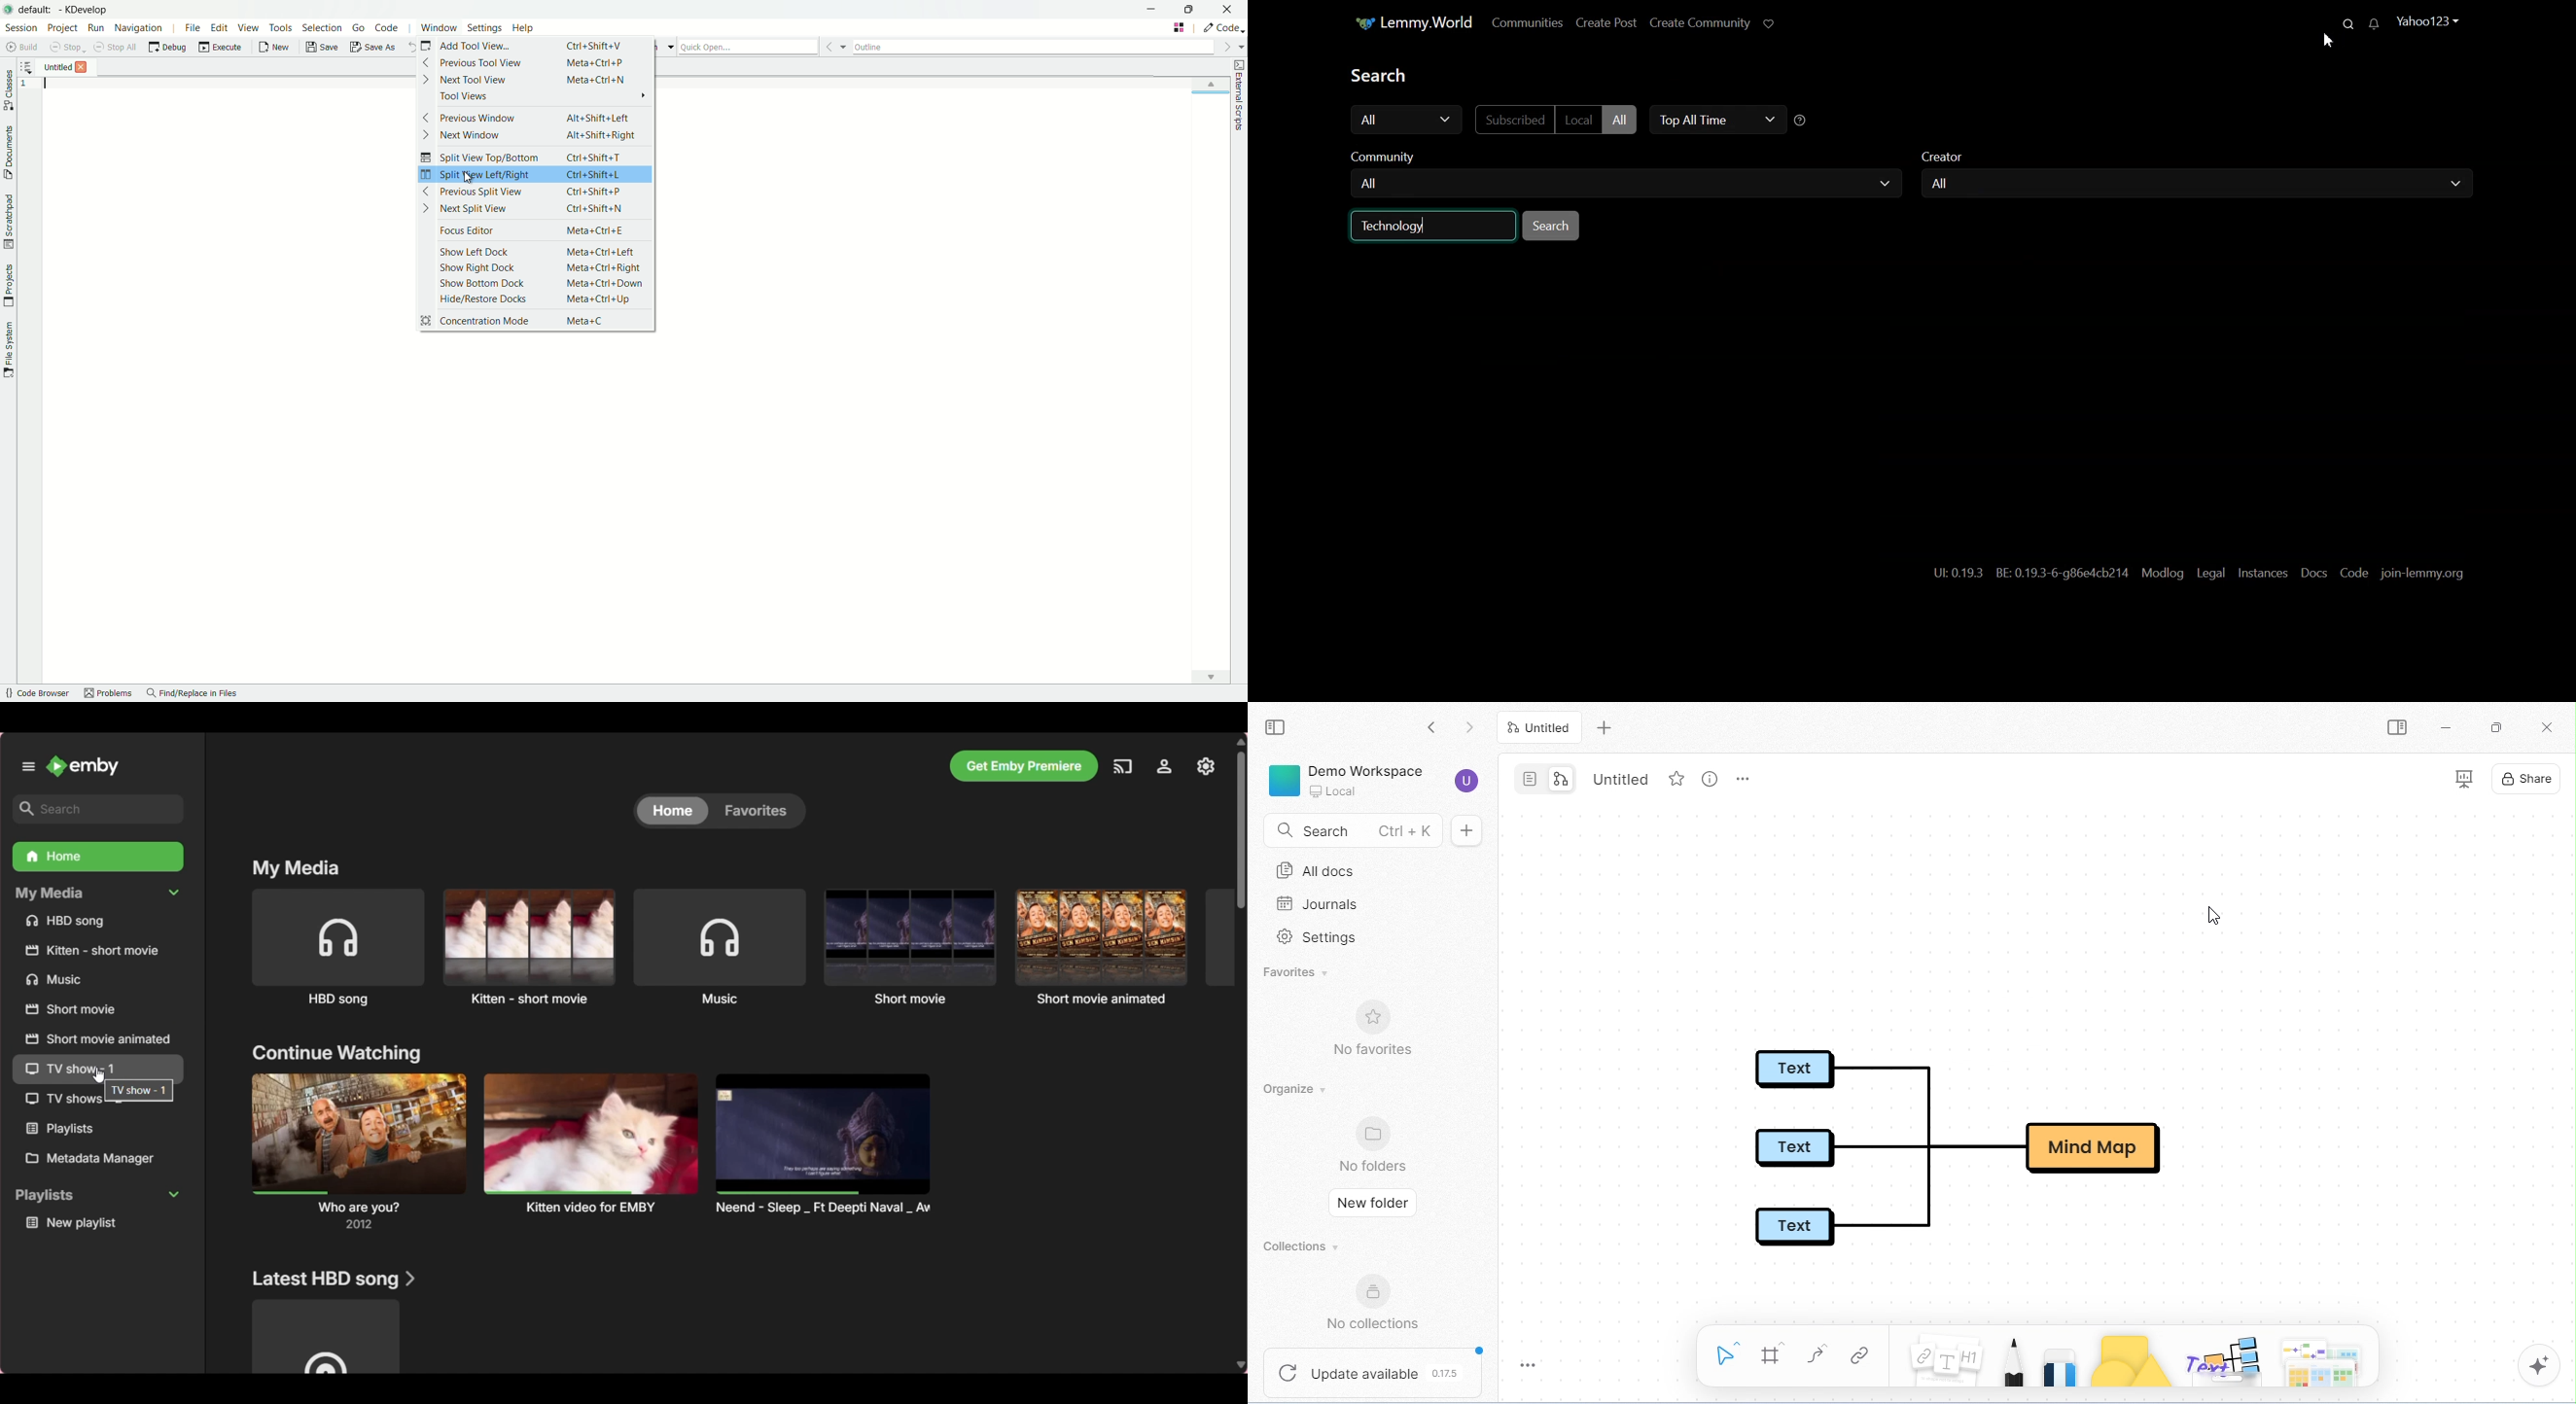 The height and width of the screenshot is (1428, 2576). Describe the element at coordinates (2061, 1365) in the screenshot. I see `eraser` at that location.